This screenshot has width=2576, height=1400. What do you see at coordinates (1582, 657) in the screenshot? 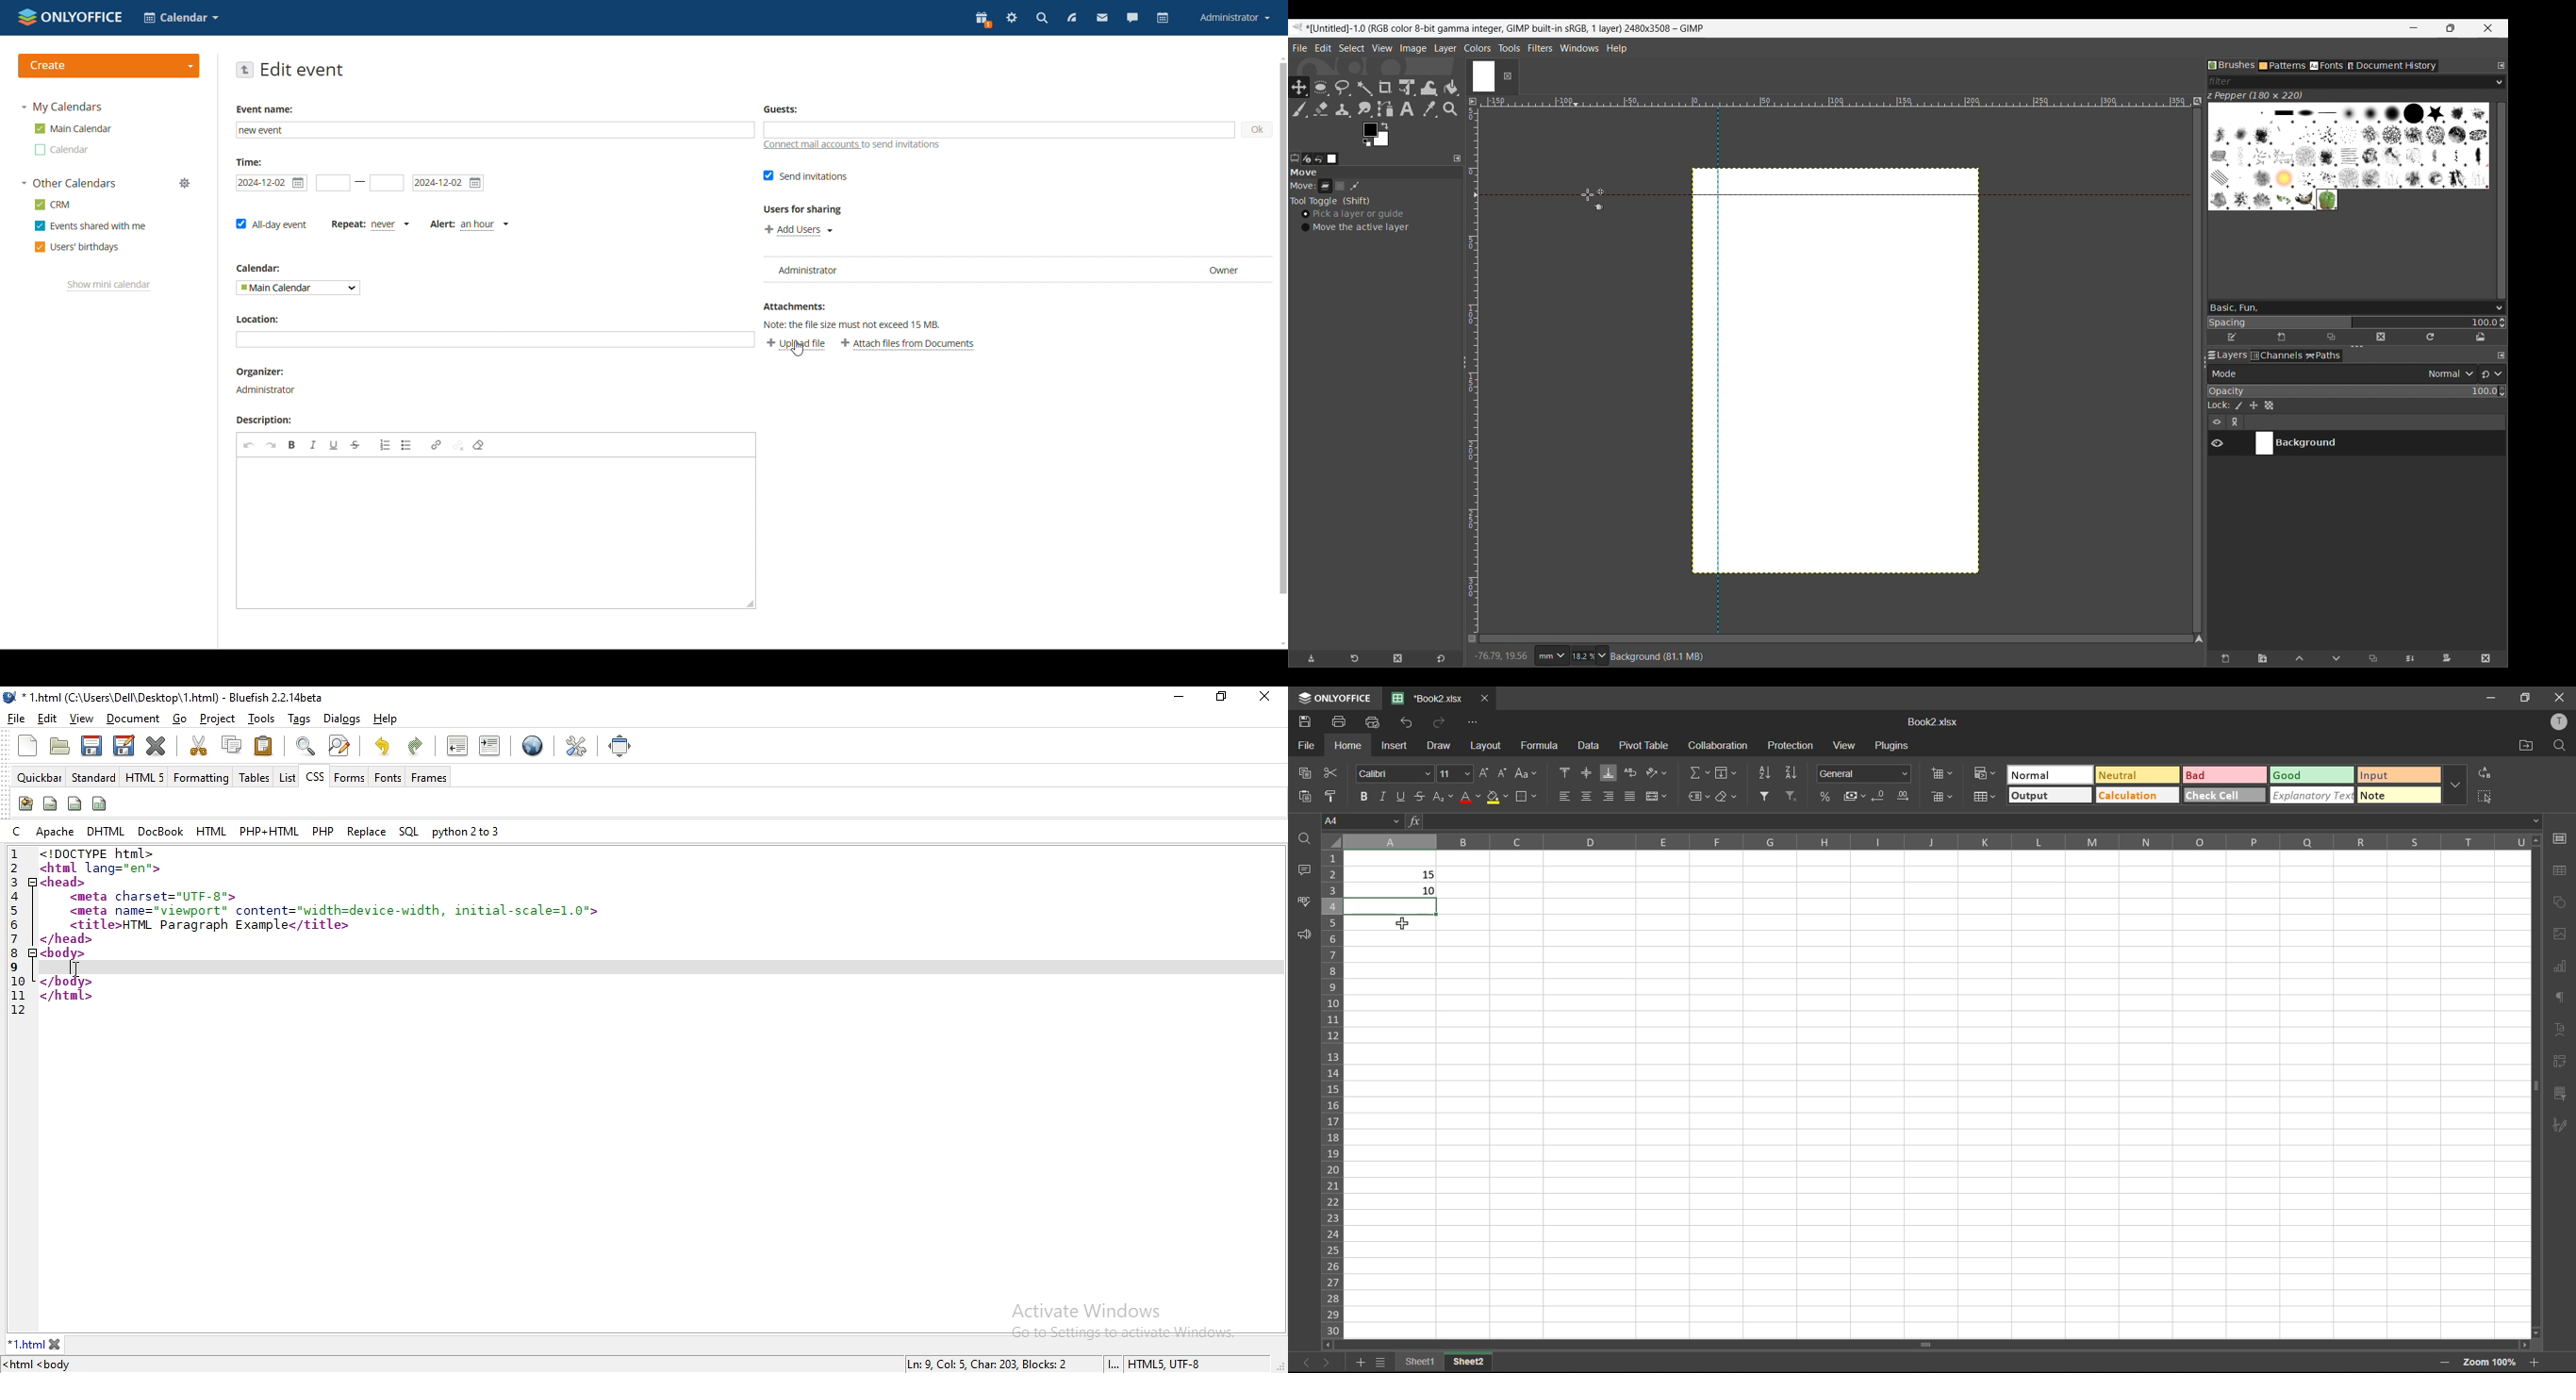
I see `Current zoom factor` at bounding box center [1582, 657].